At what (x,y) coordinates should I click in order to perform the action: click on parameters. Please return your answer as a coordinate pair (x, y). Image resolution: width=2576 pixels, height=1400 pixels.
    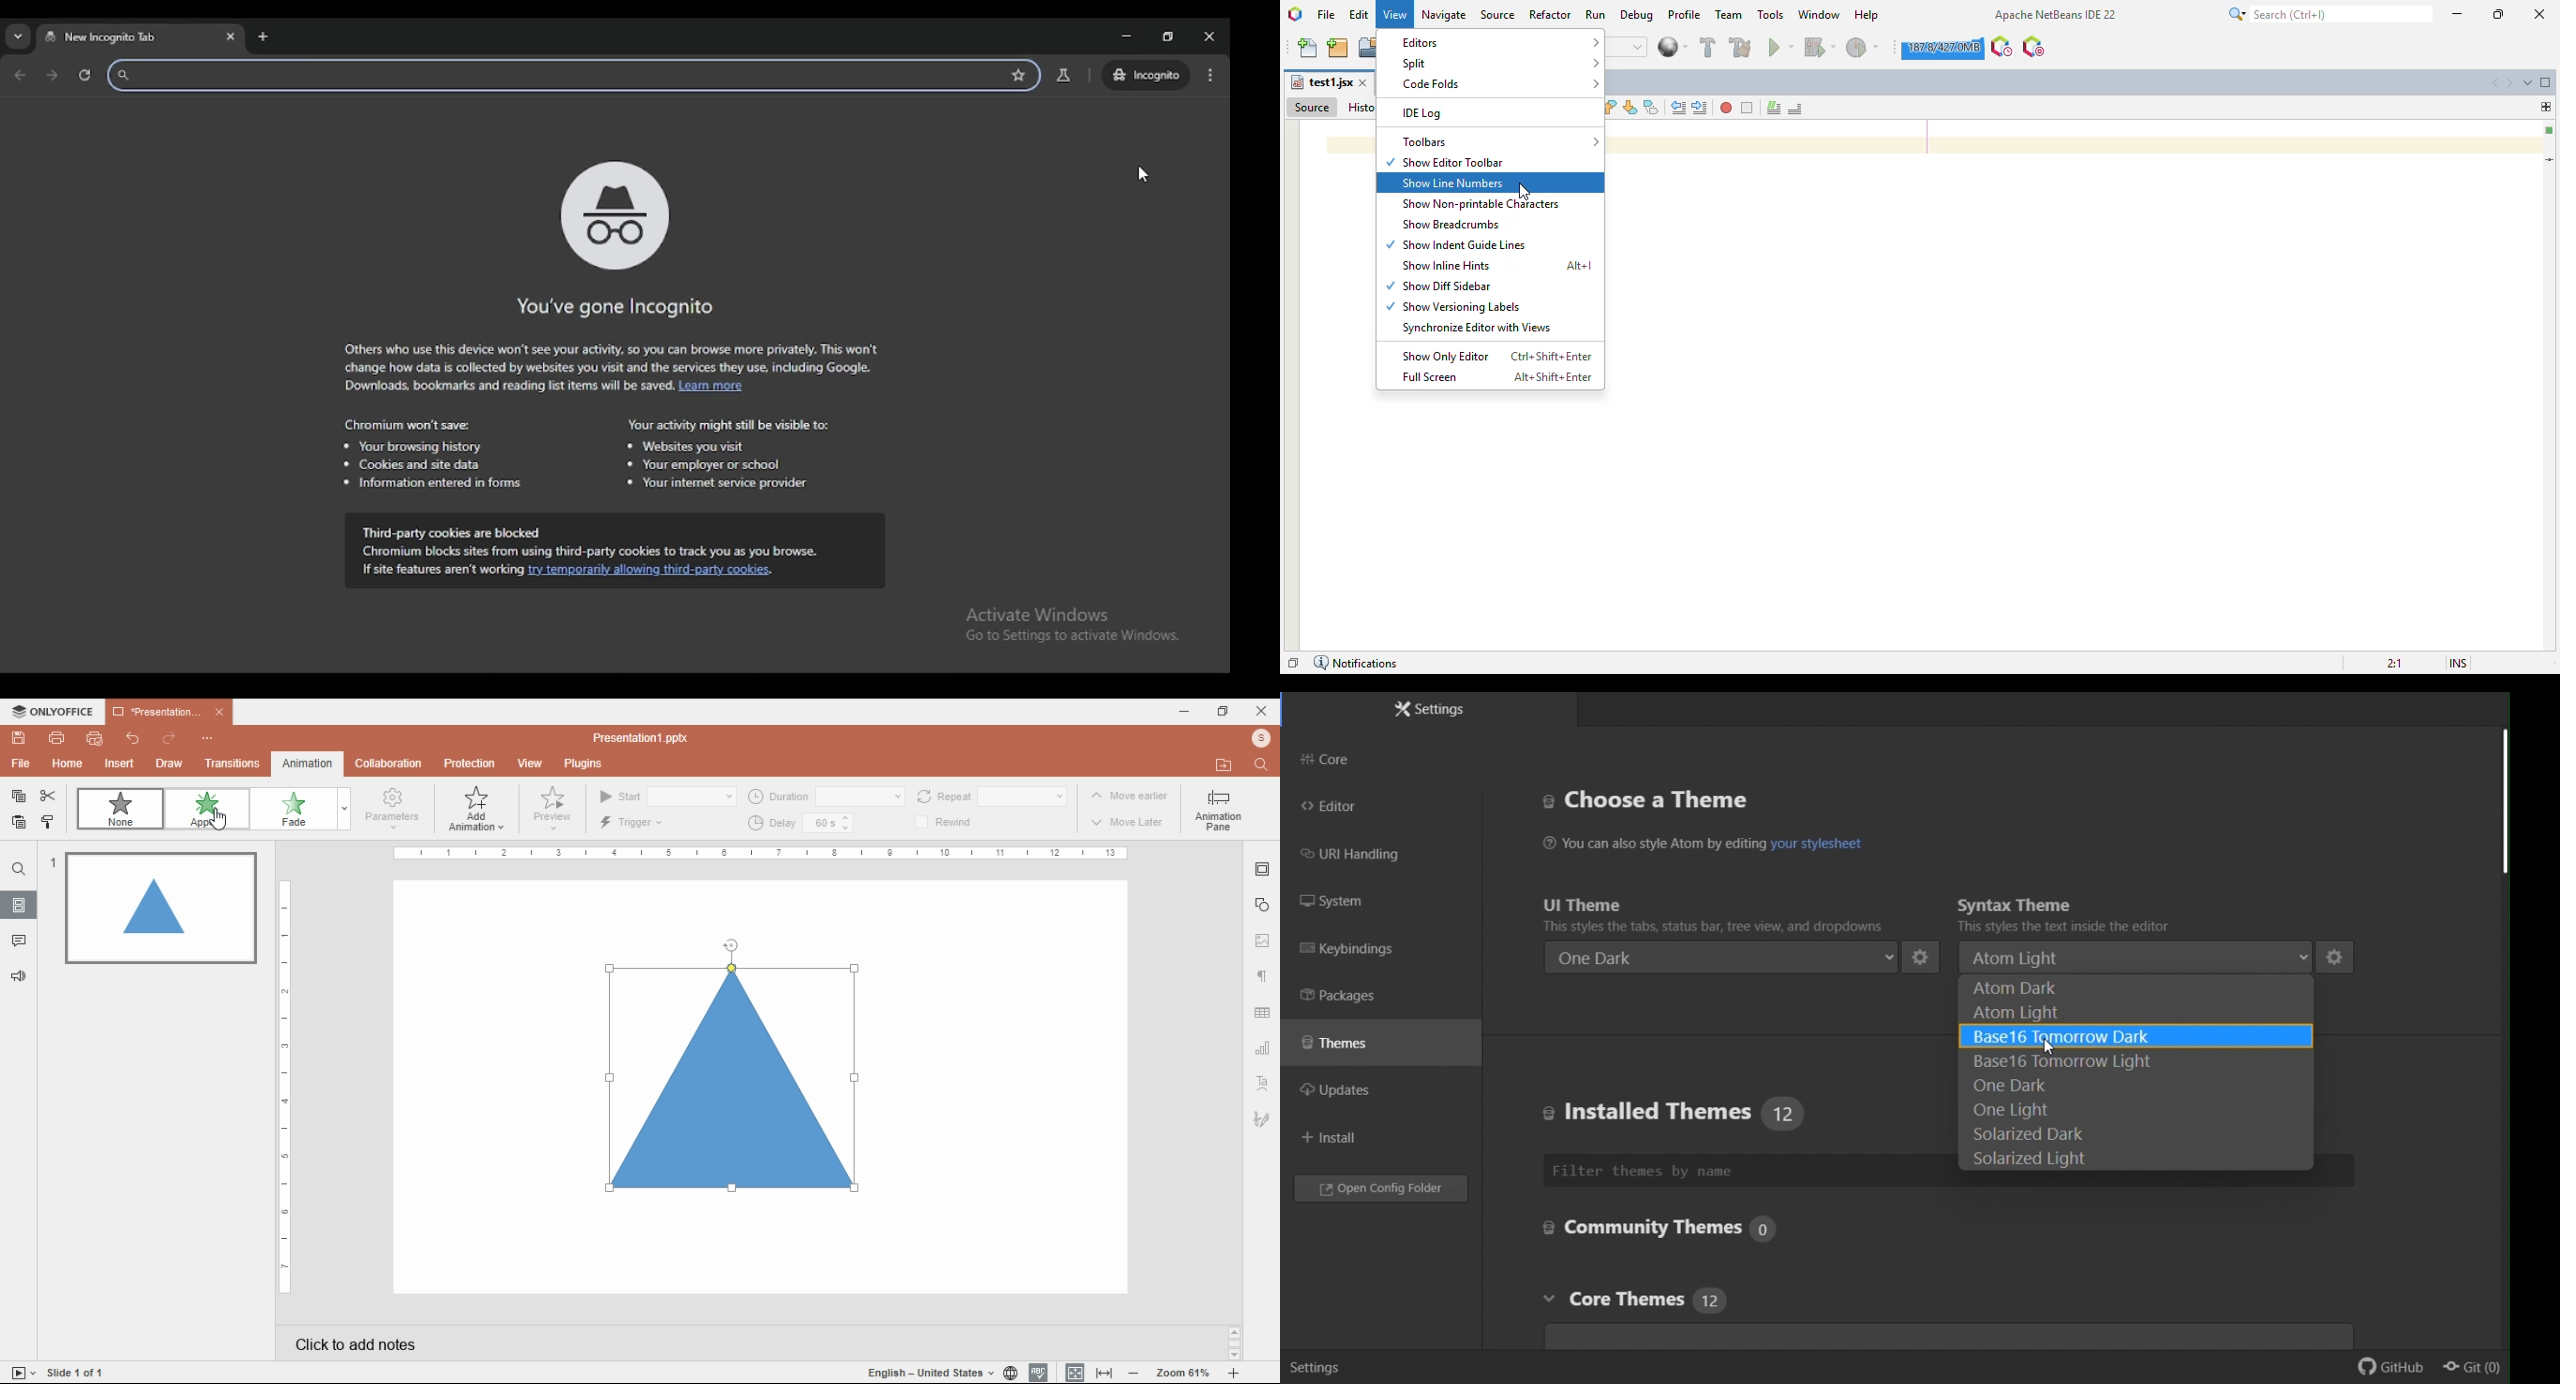
    Looking at the image, I should click on (396, 810).